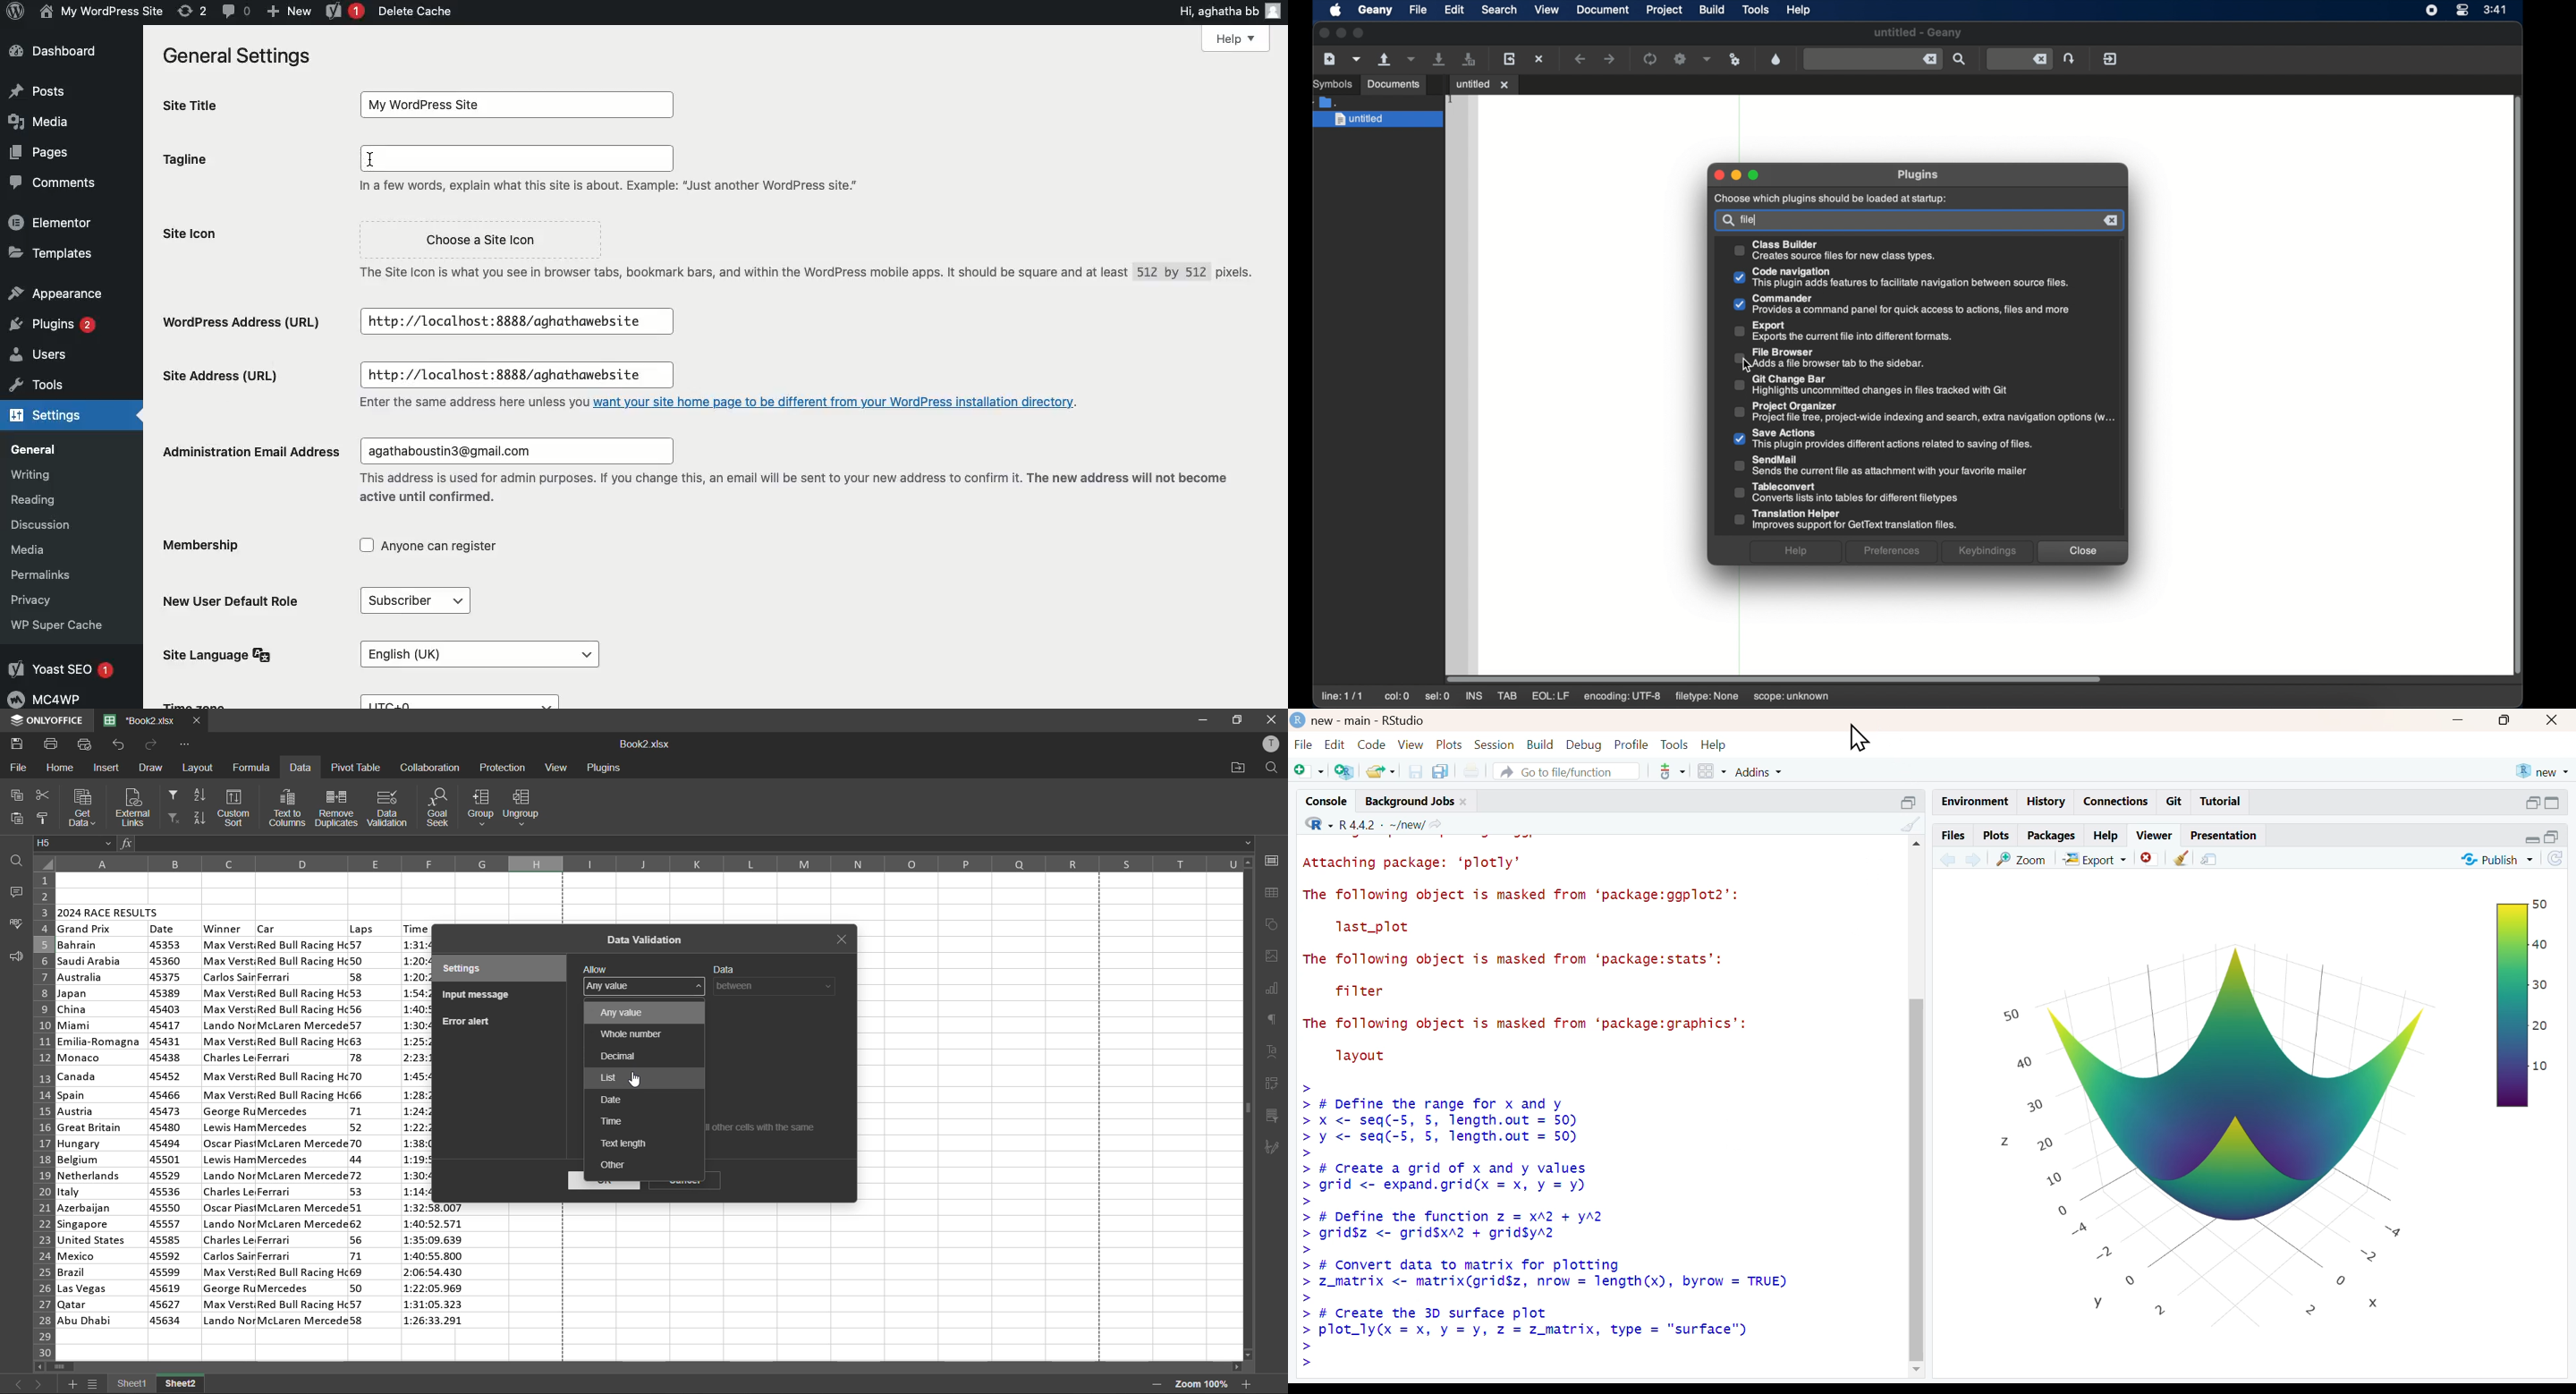  I want to click on history, so click(2044, 802).